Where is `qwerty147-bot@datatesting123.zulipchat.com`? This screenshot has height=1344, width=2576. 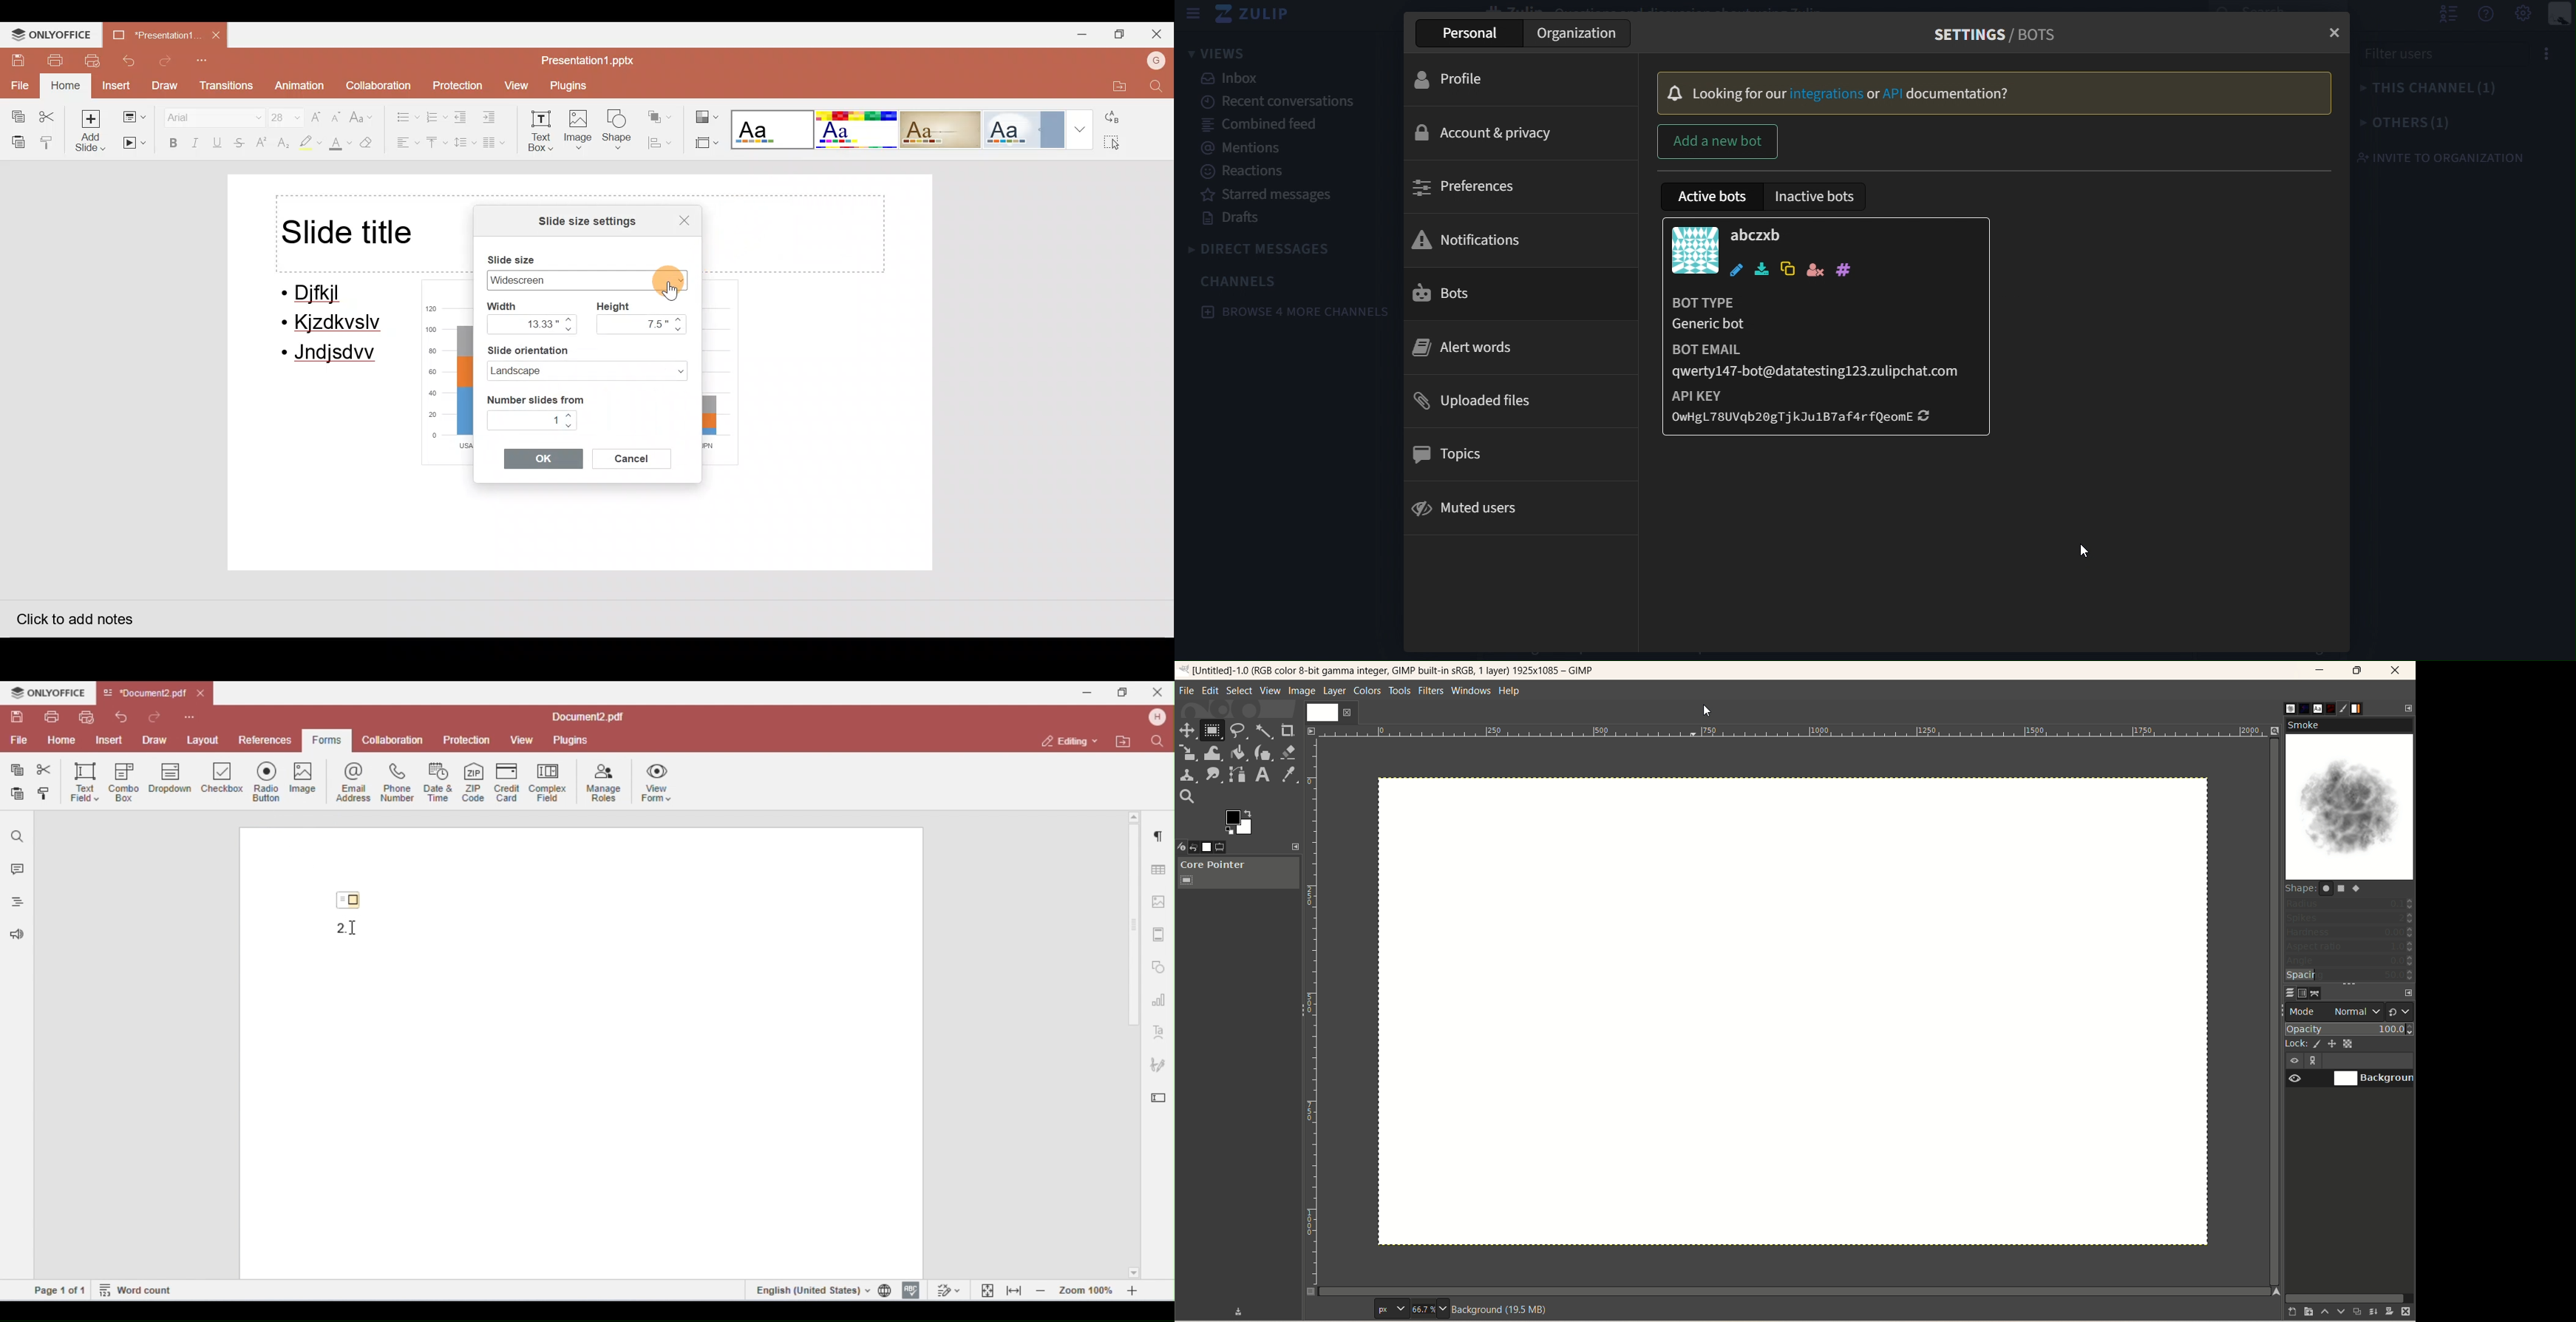
qwerty147-bot@datatesting123.zulipchat.com is located at coordinates (1815, 372).